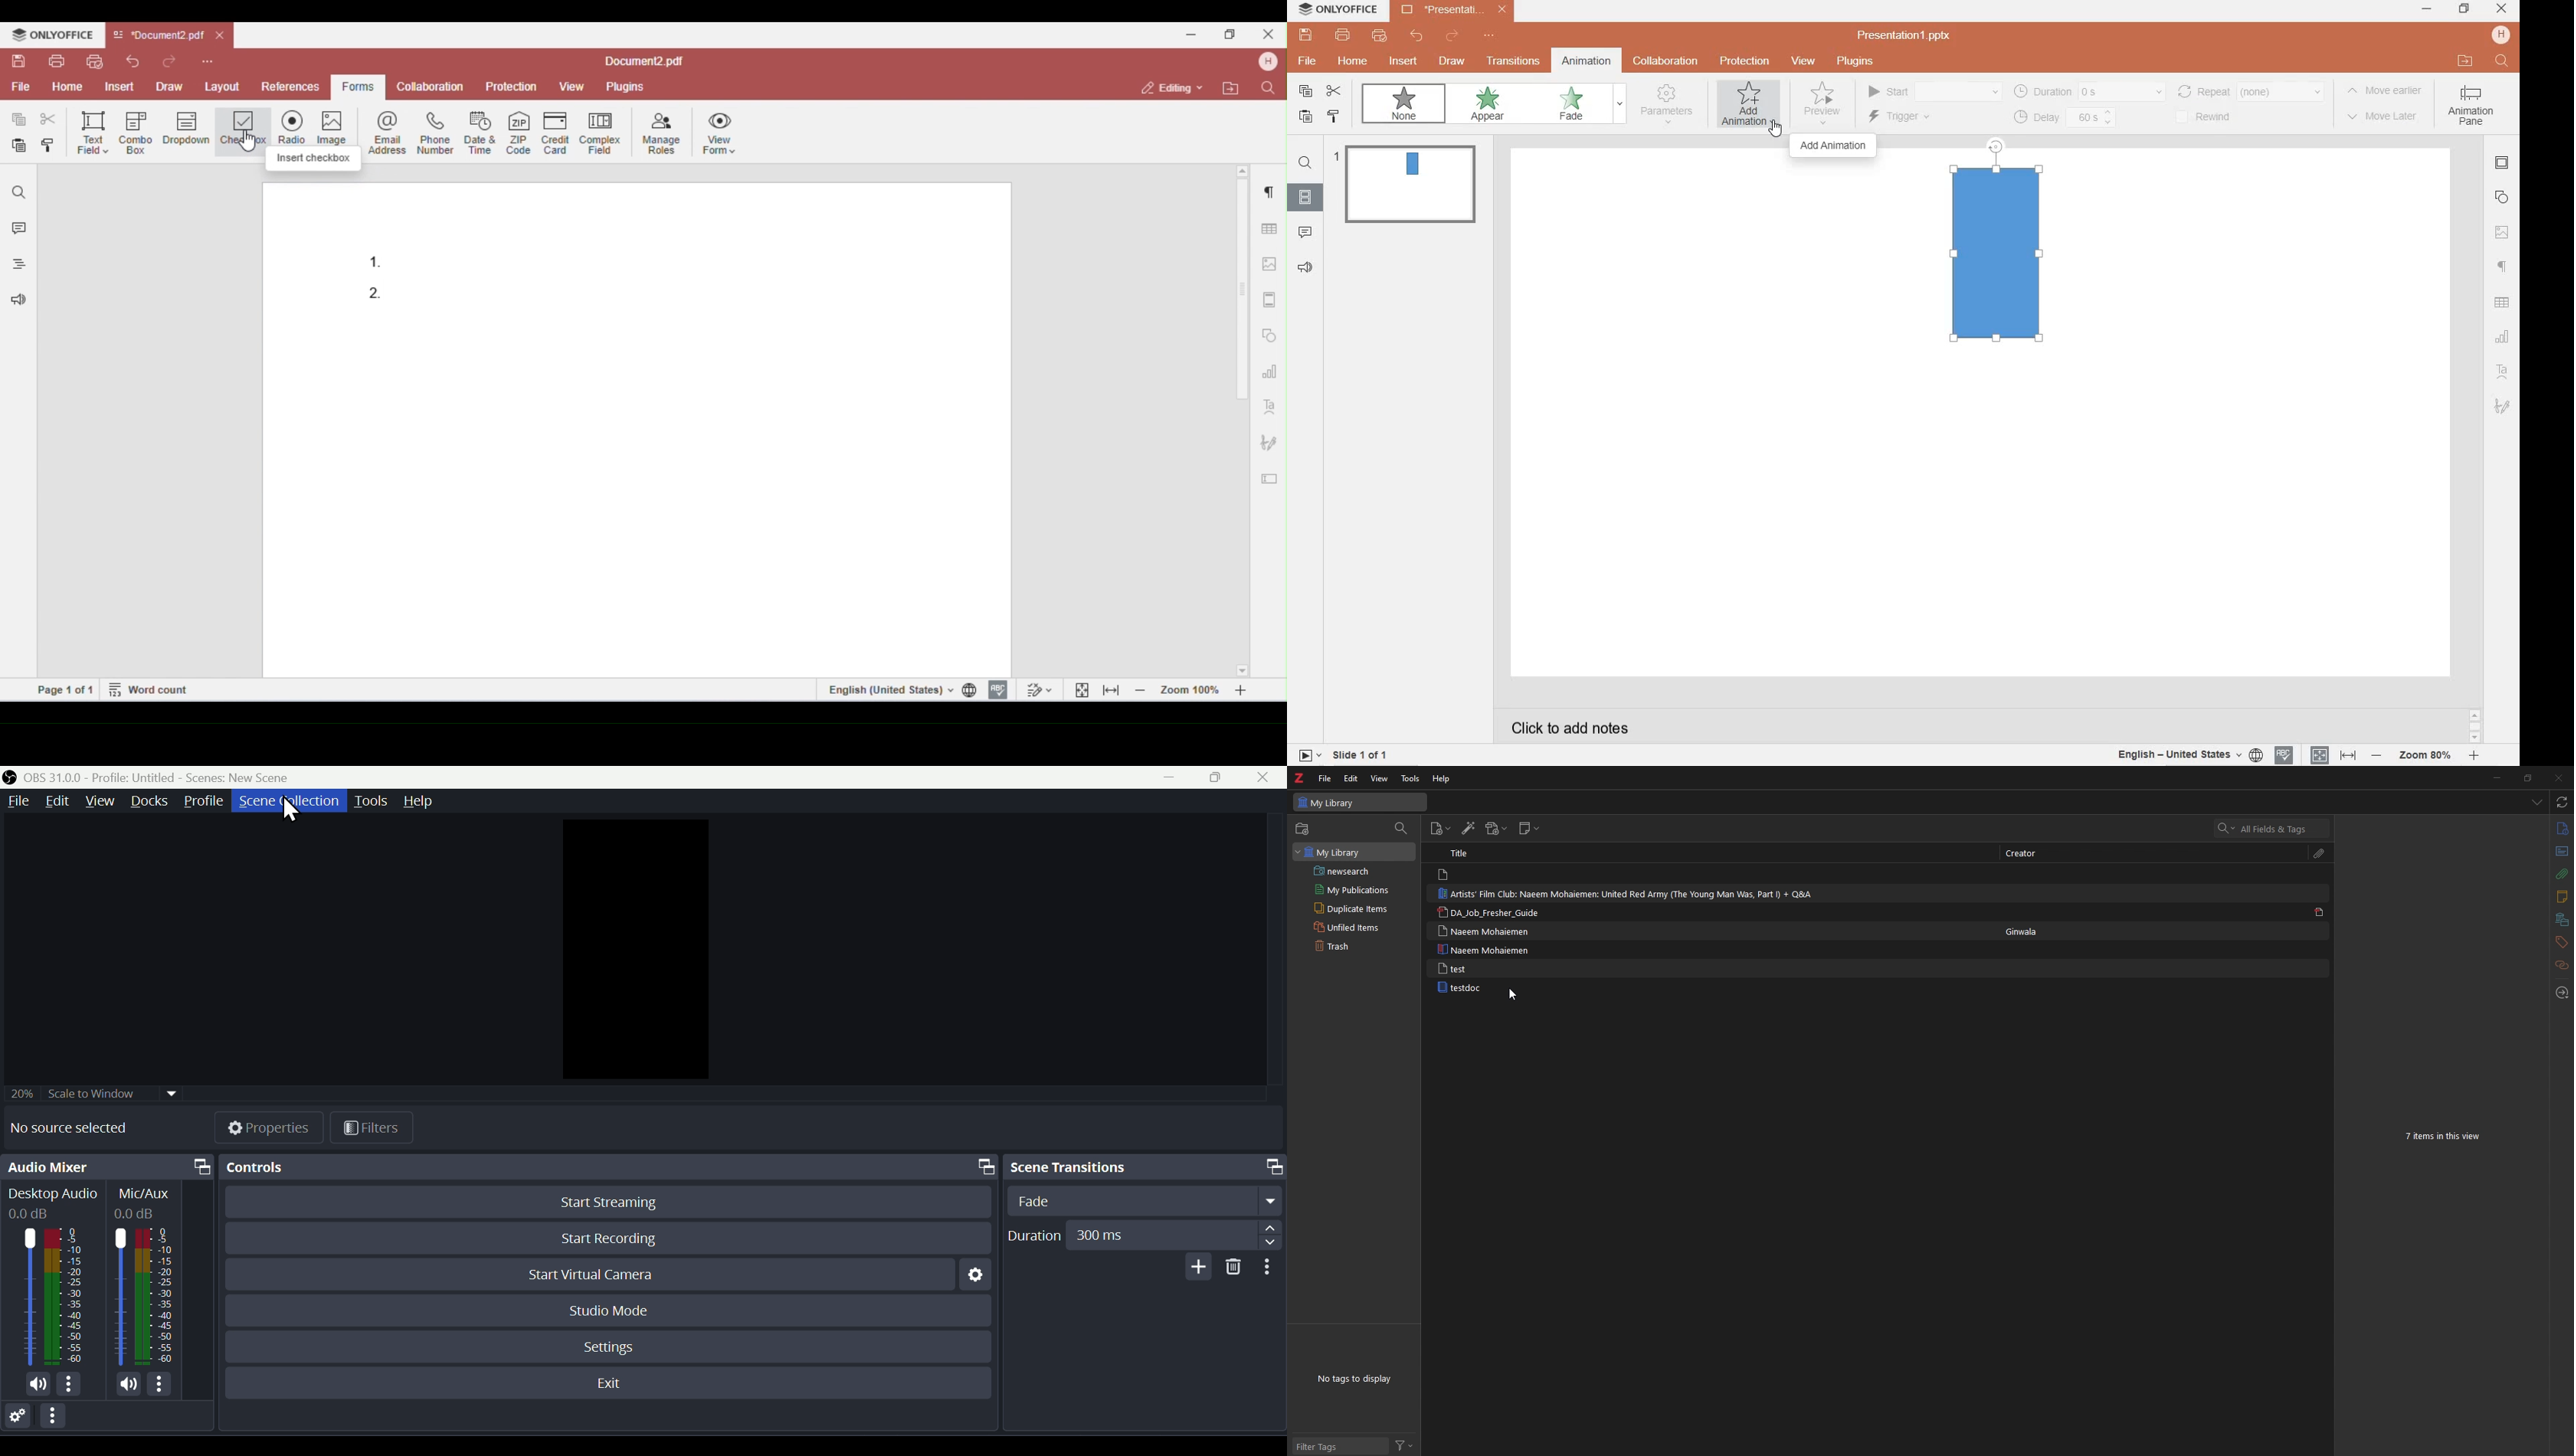 The width and height of the screenshot is (2576, 1456). Describe the element at coordinates (2474, 726) in the screenshot. I see `scrollbar` at that location.